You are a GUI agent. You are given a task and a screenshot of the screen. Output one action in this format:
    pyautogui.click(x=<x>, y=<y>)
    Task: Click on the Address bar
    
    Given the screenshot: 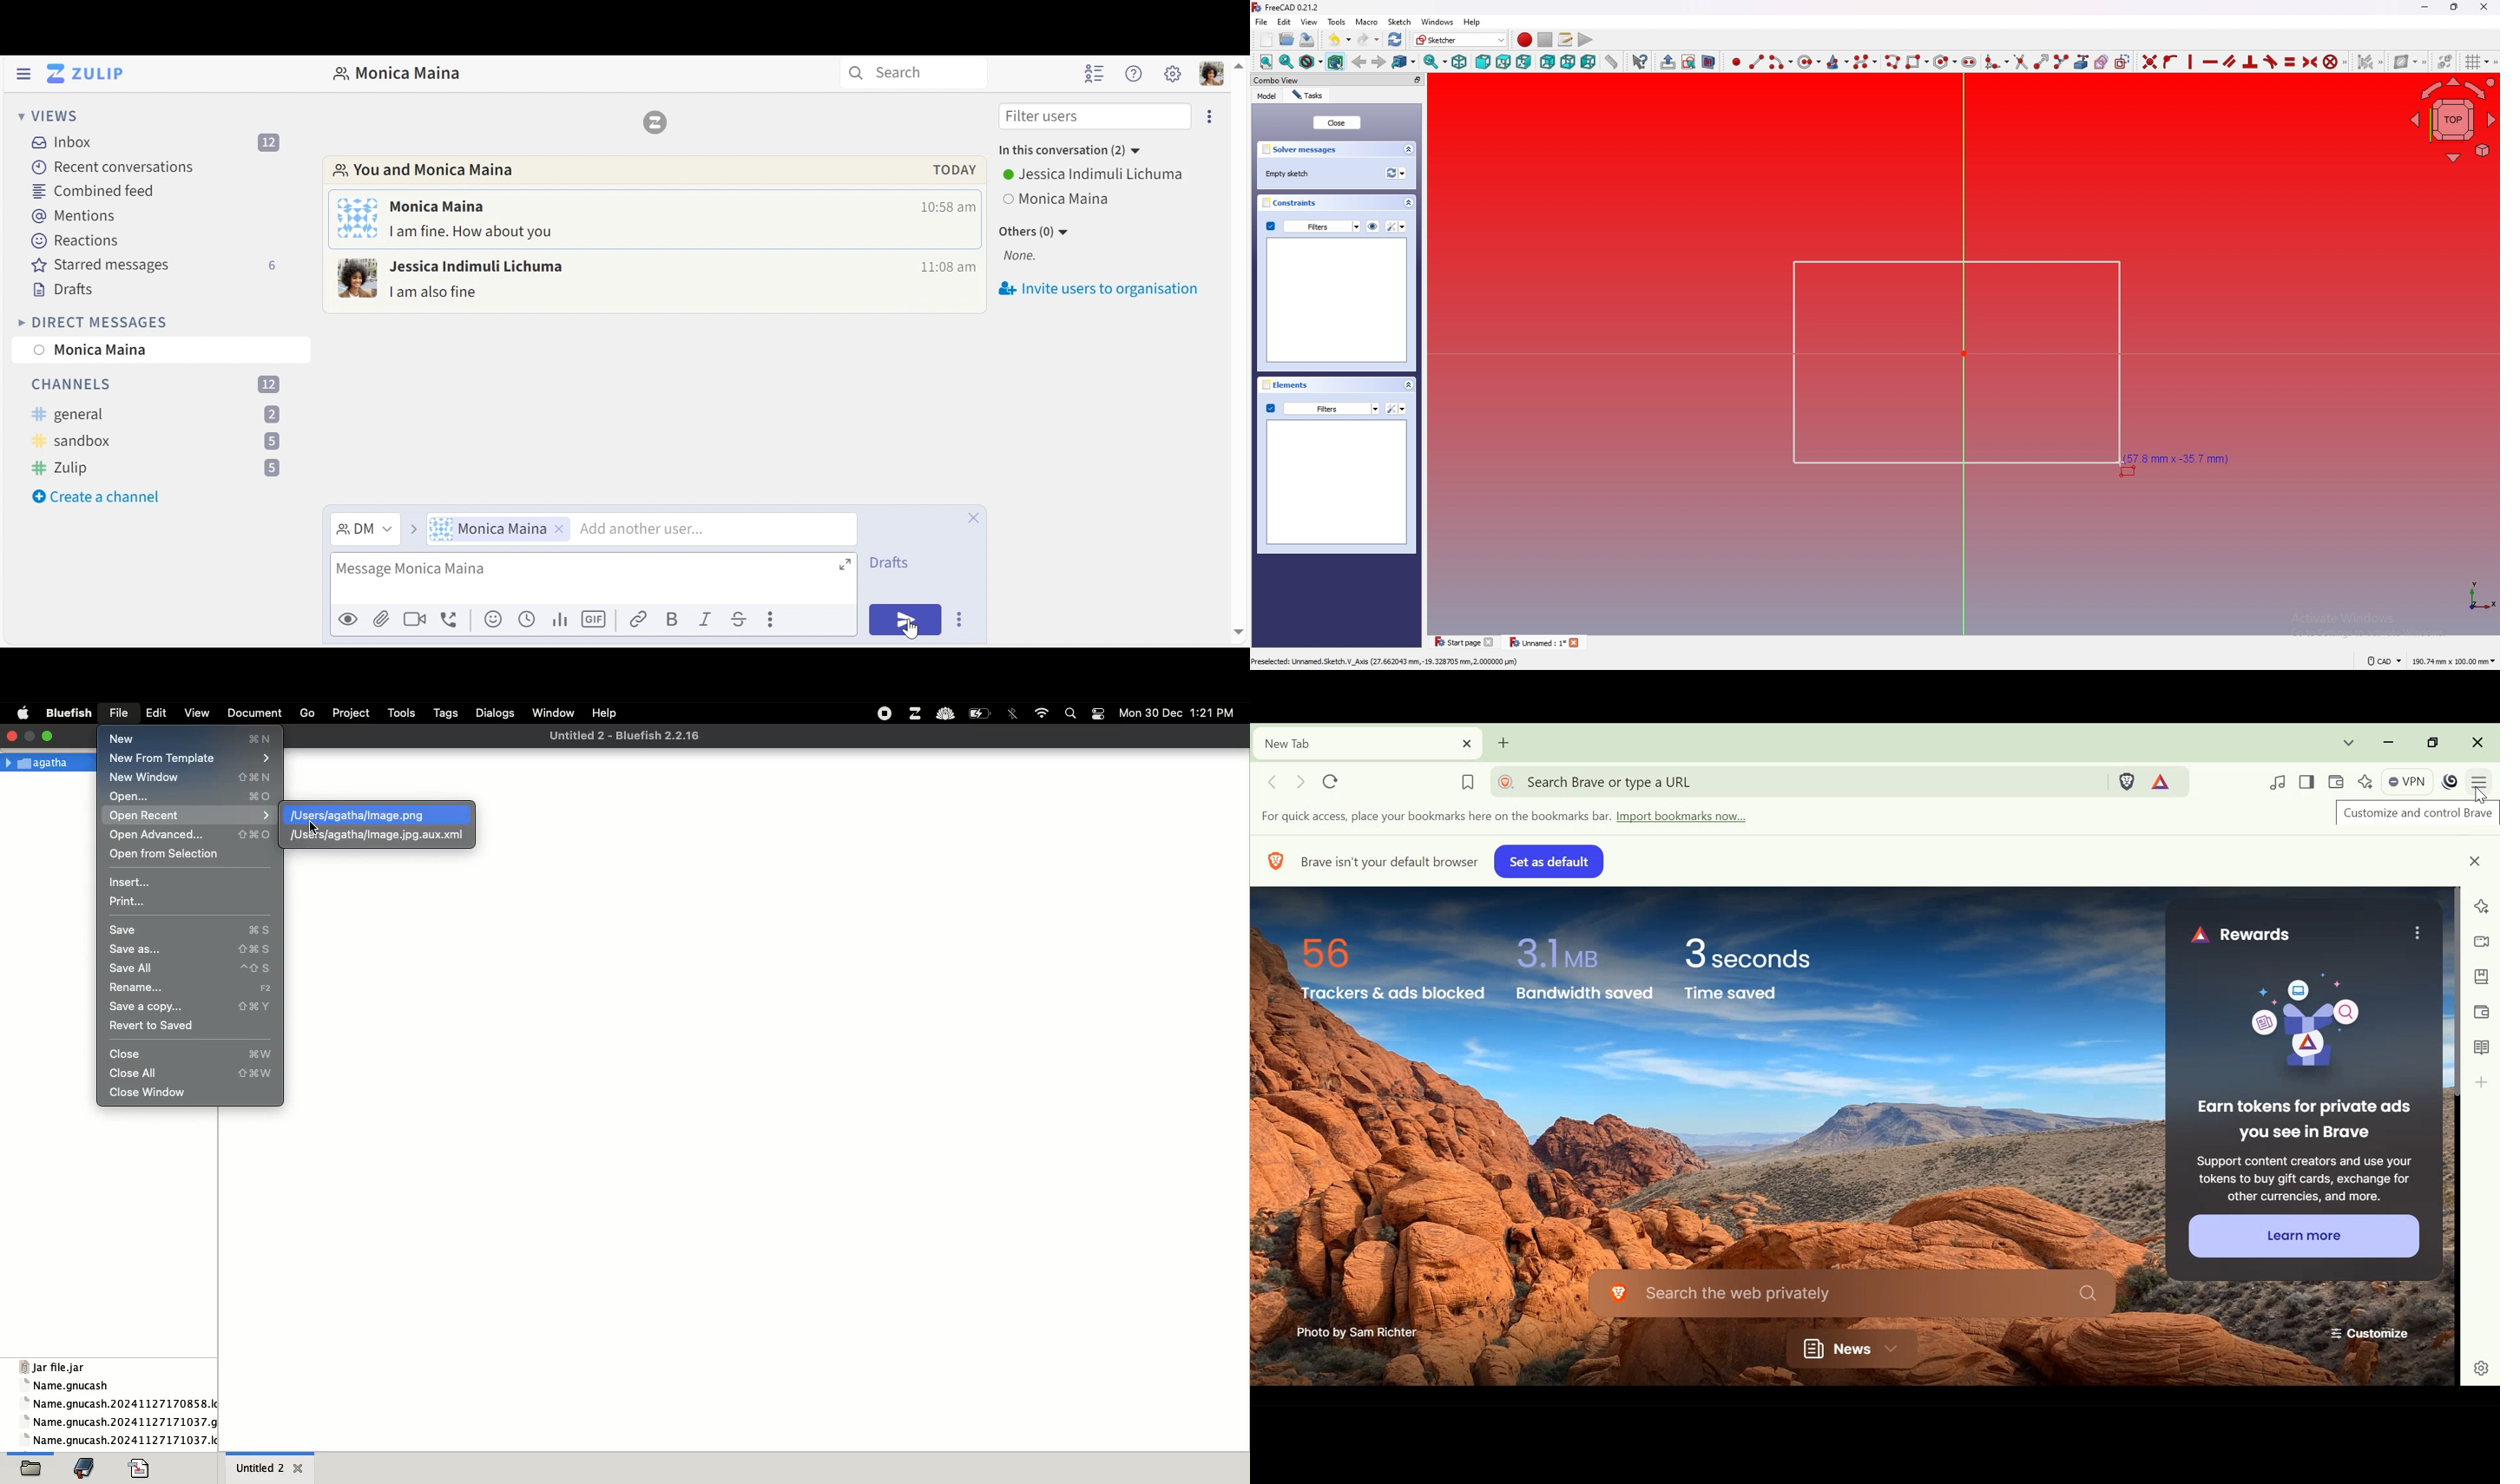 What is the action you would take?
    pyautogui.click(x=1798, y=780)
    